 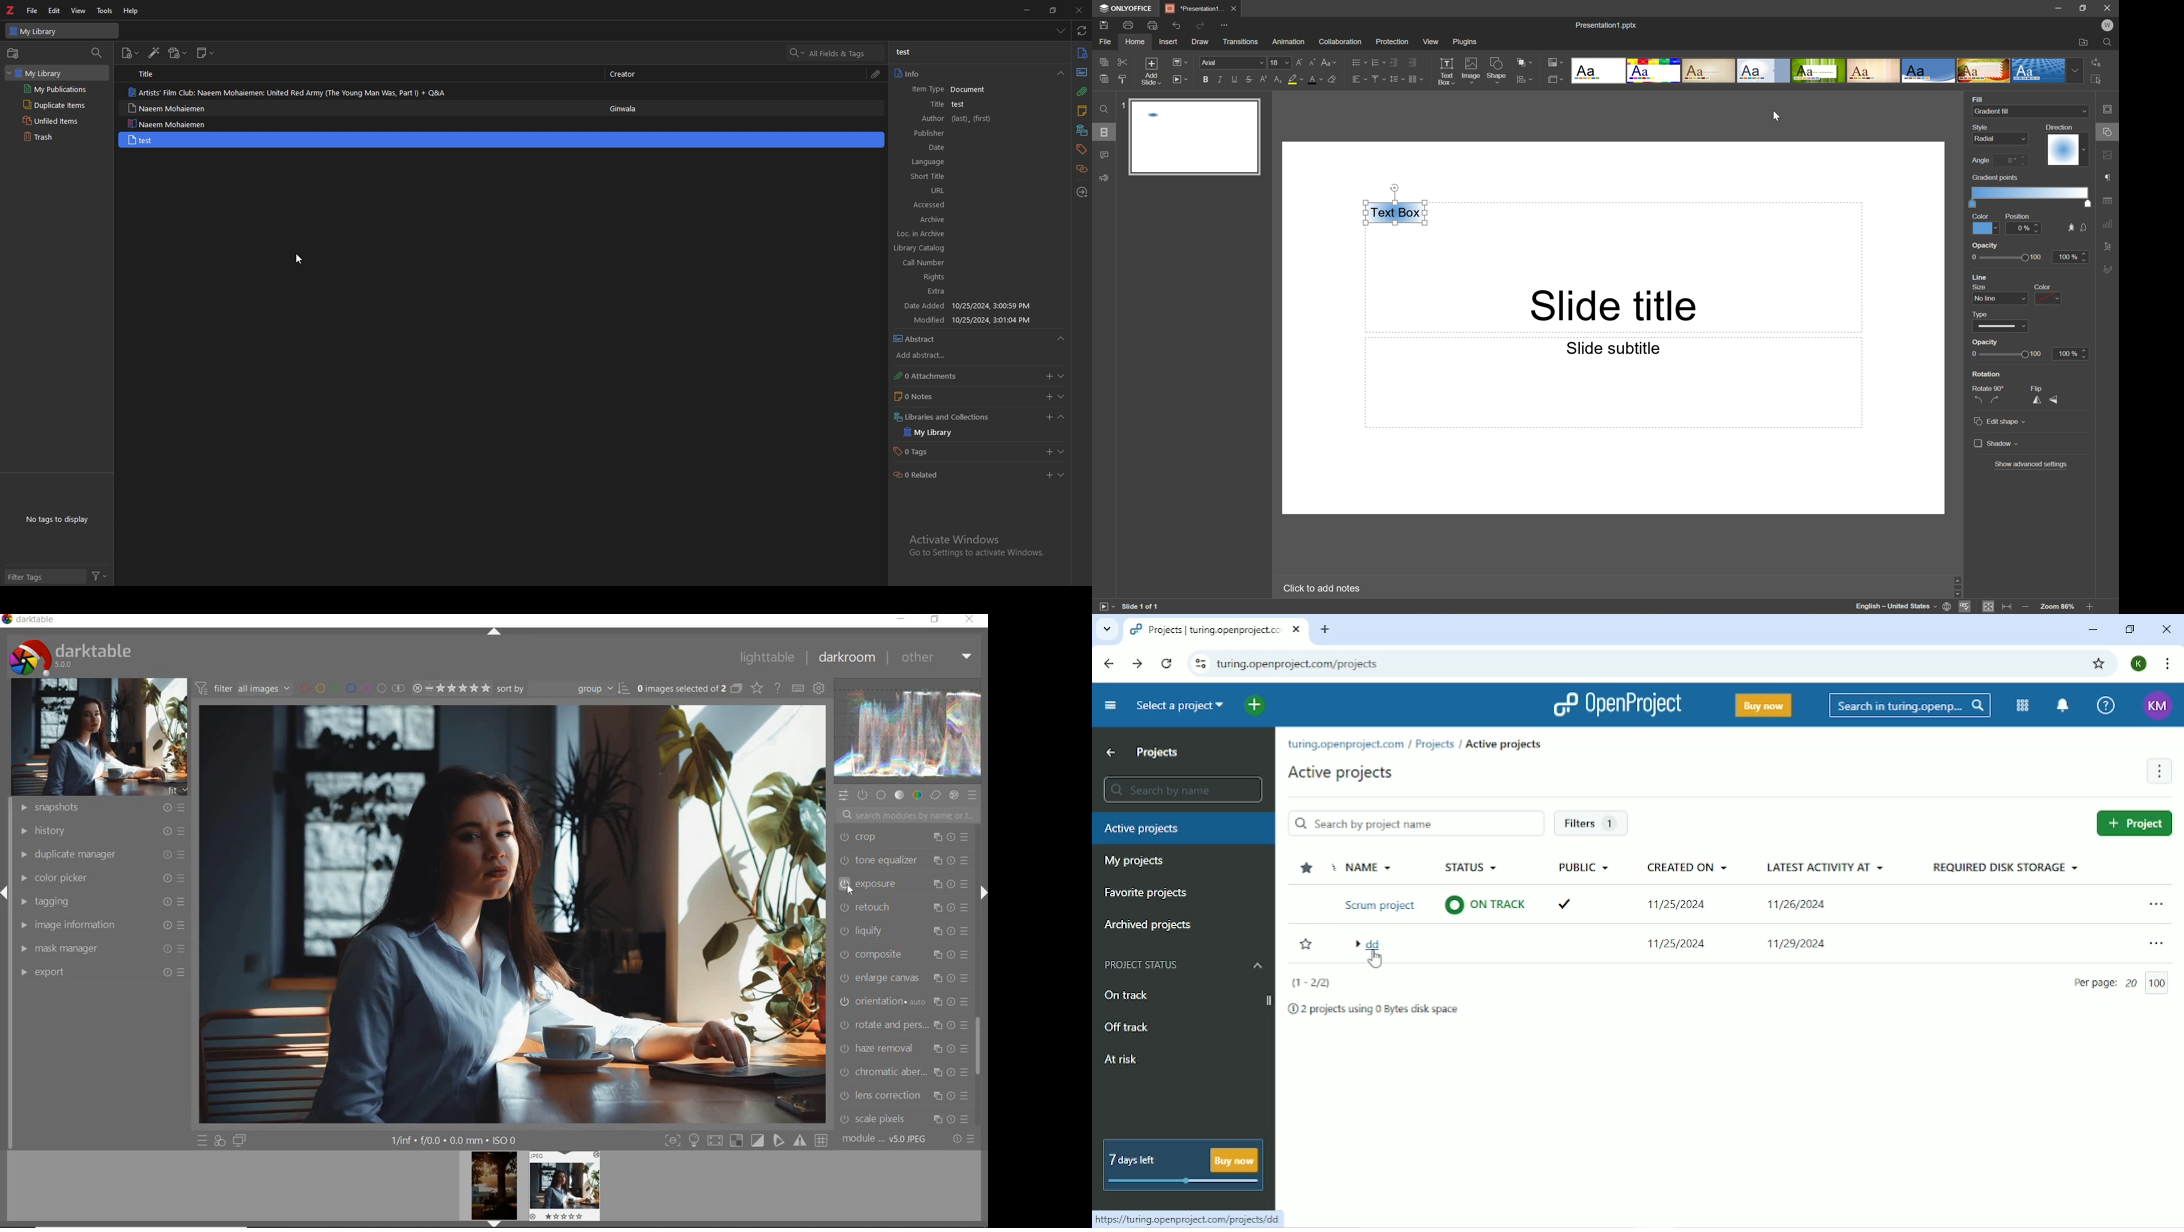 What do you see at coordinates (2057, 607) in the screenshot?
I see `Zoom 103%` at bounding box center [2057, 607].